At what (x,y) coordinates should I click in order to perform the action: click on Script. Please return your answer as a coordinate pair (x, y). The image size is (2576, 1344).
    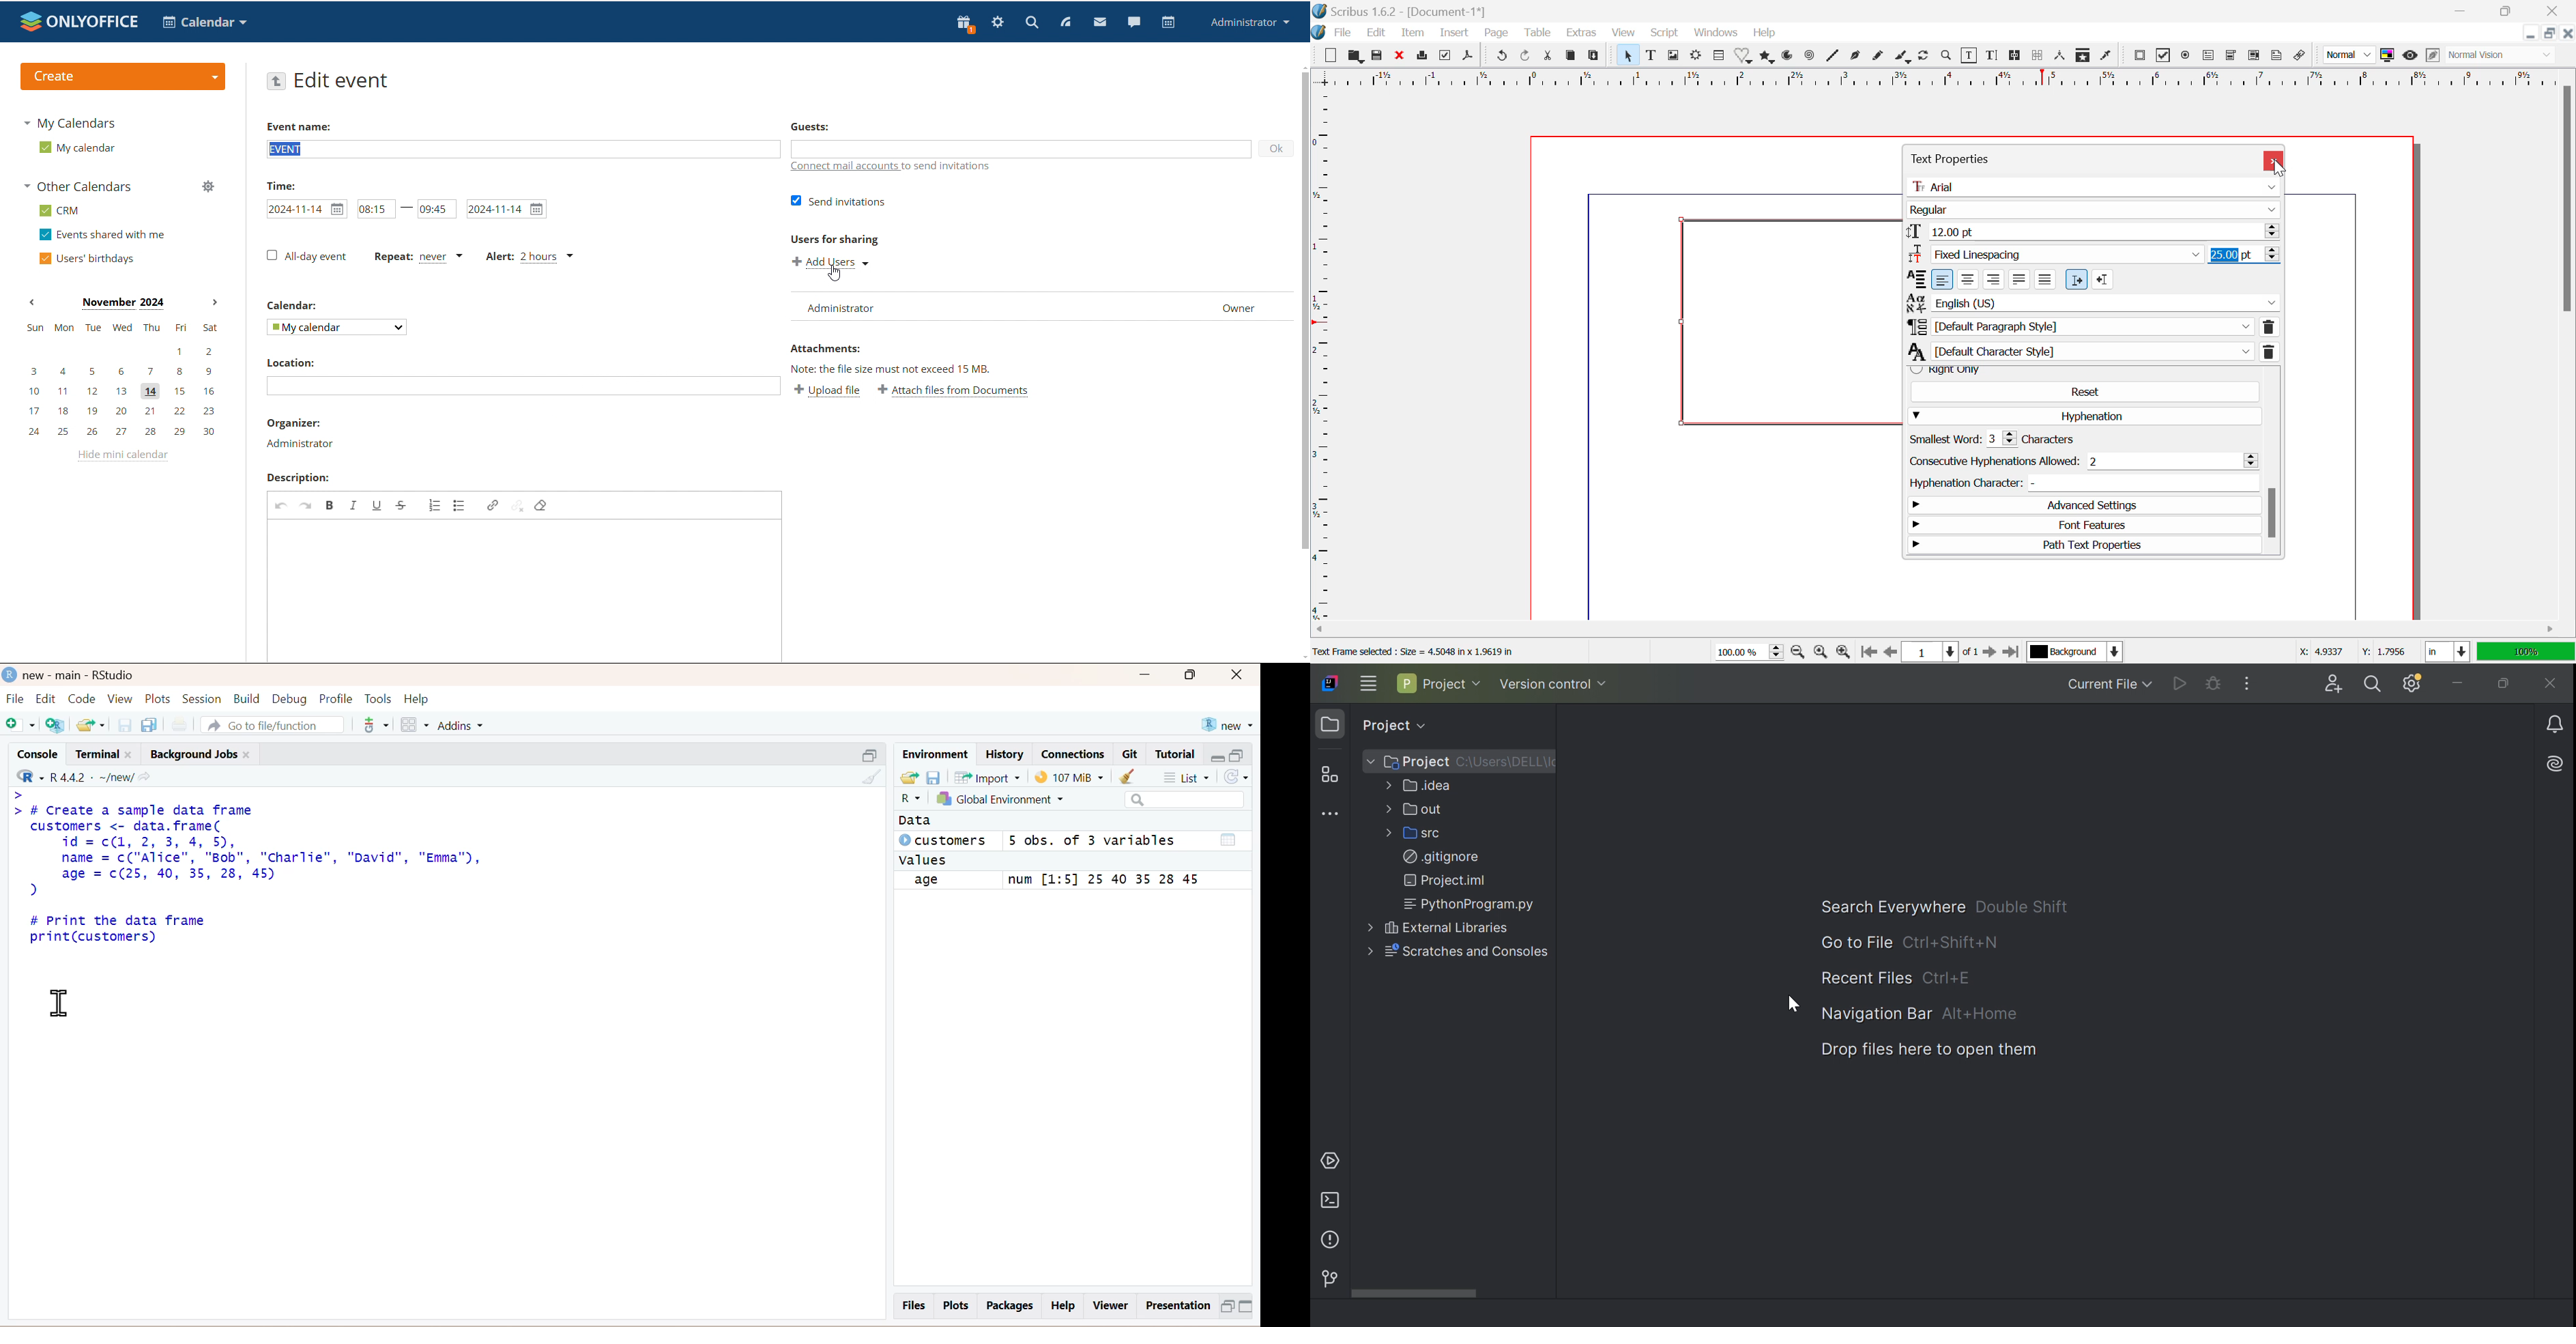
    Looking at the image, I should click on (1664, 34).